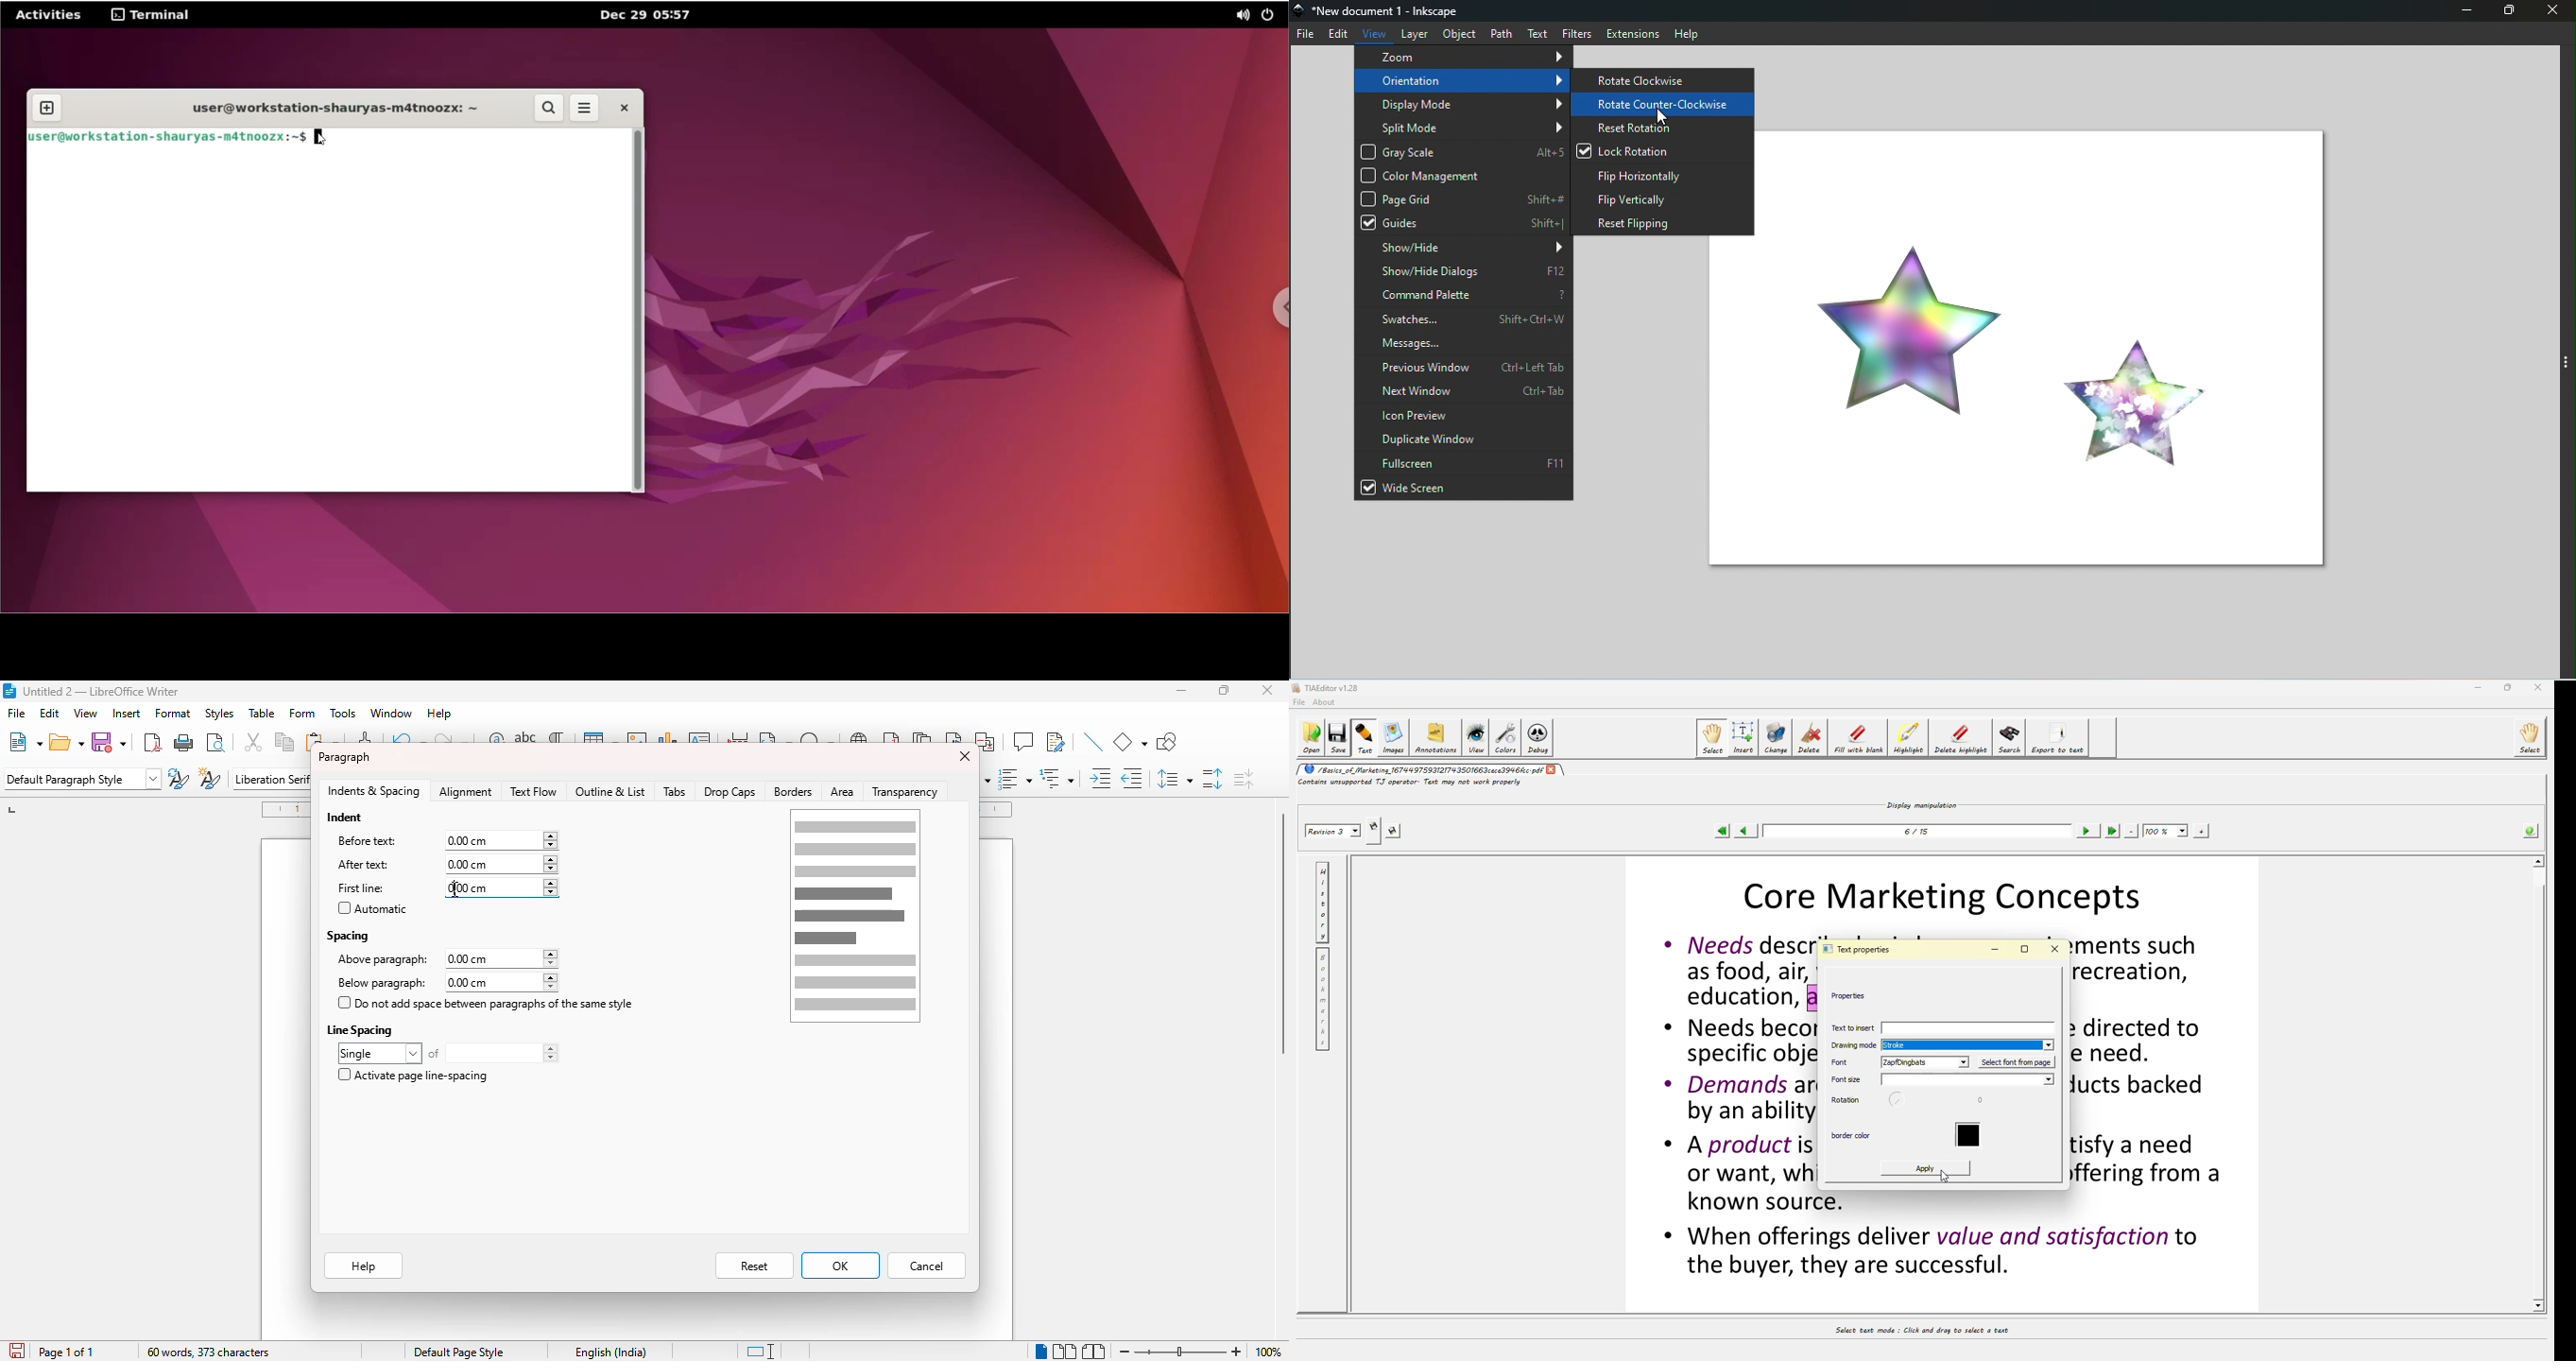 The image size is (2576, 1372). I want to click on more options, so click(585, 109).